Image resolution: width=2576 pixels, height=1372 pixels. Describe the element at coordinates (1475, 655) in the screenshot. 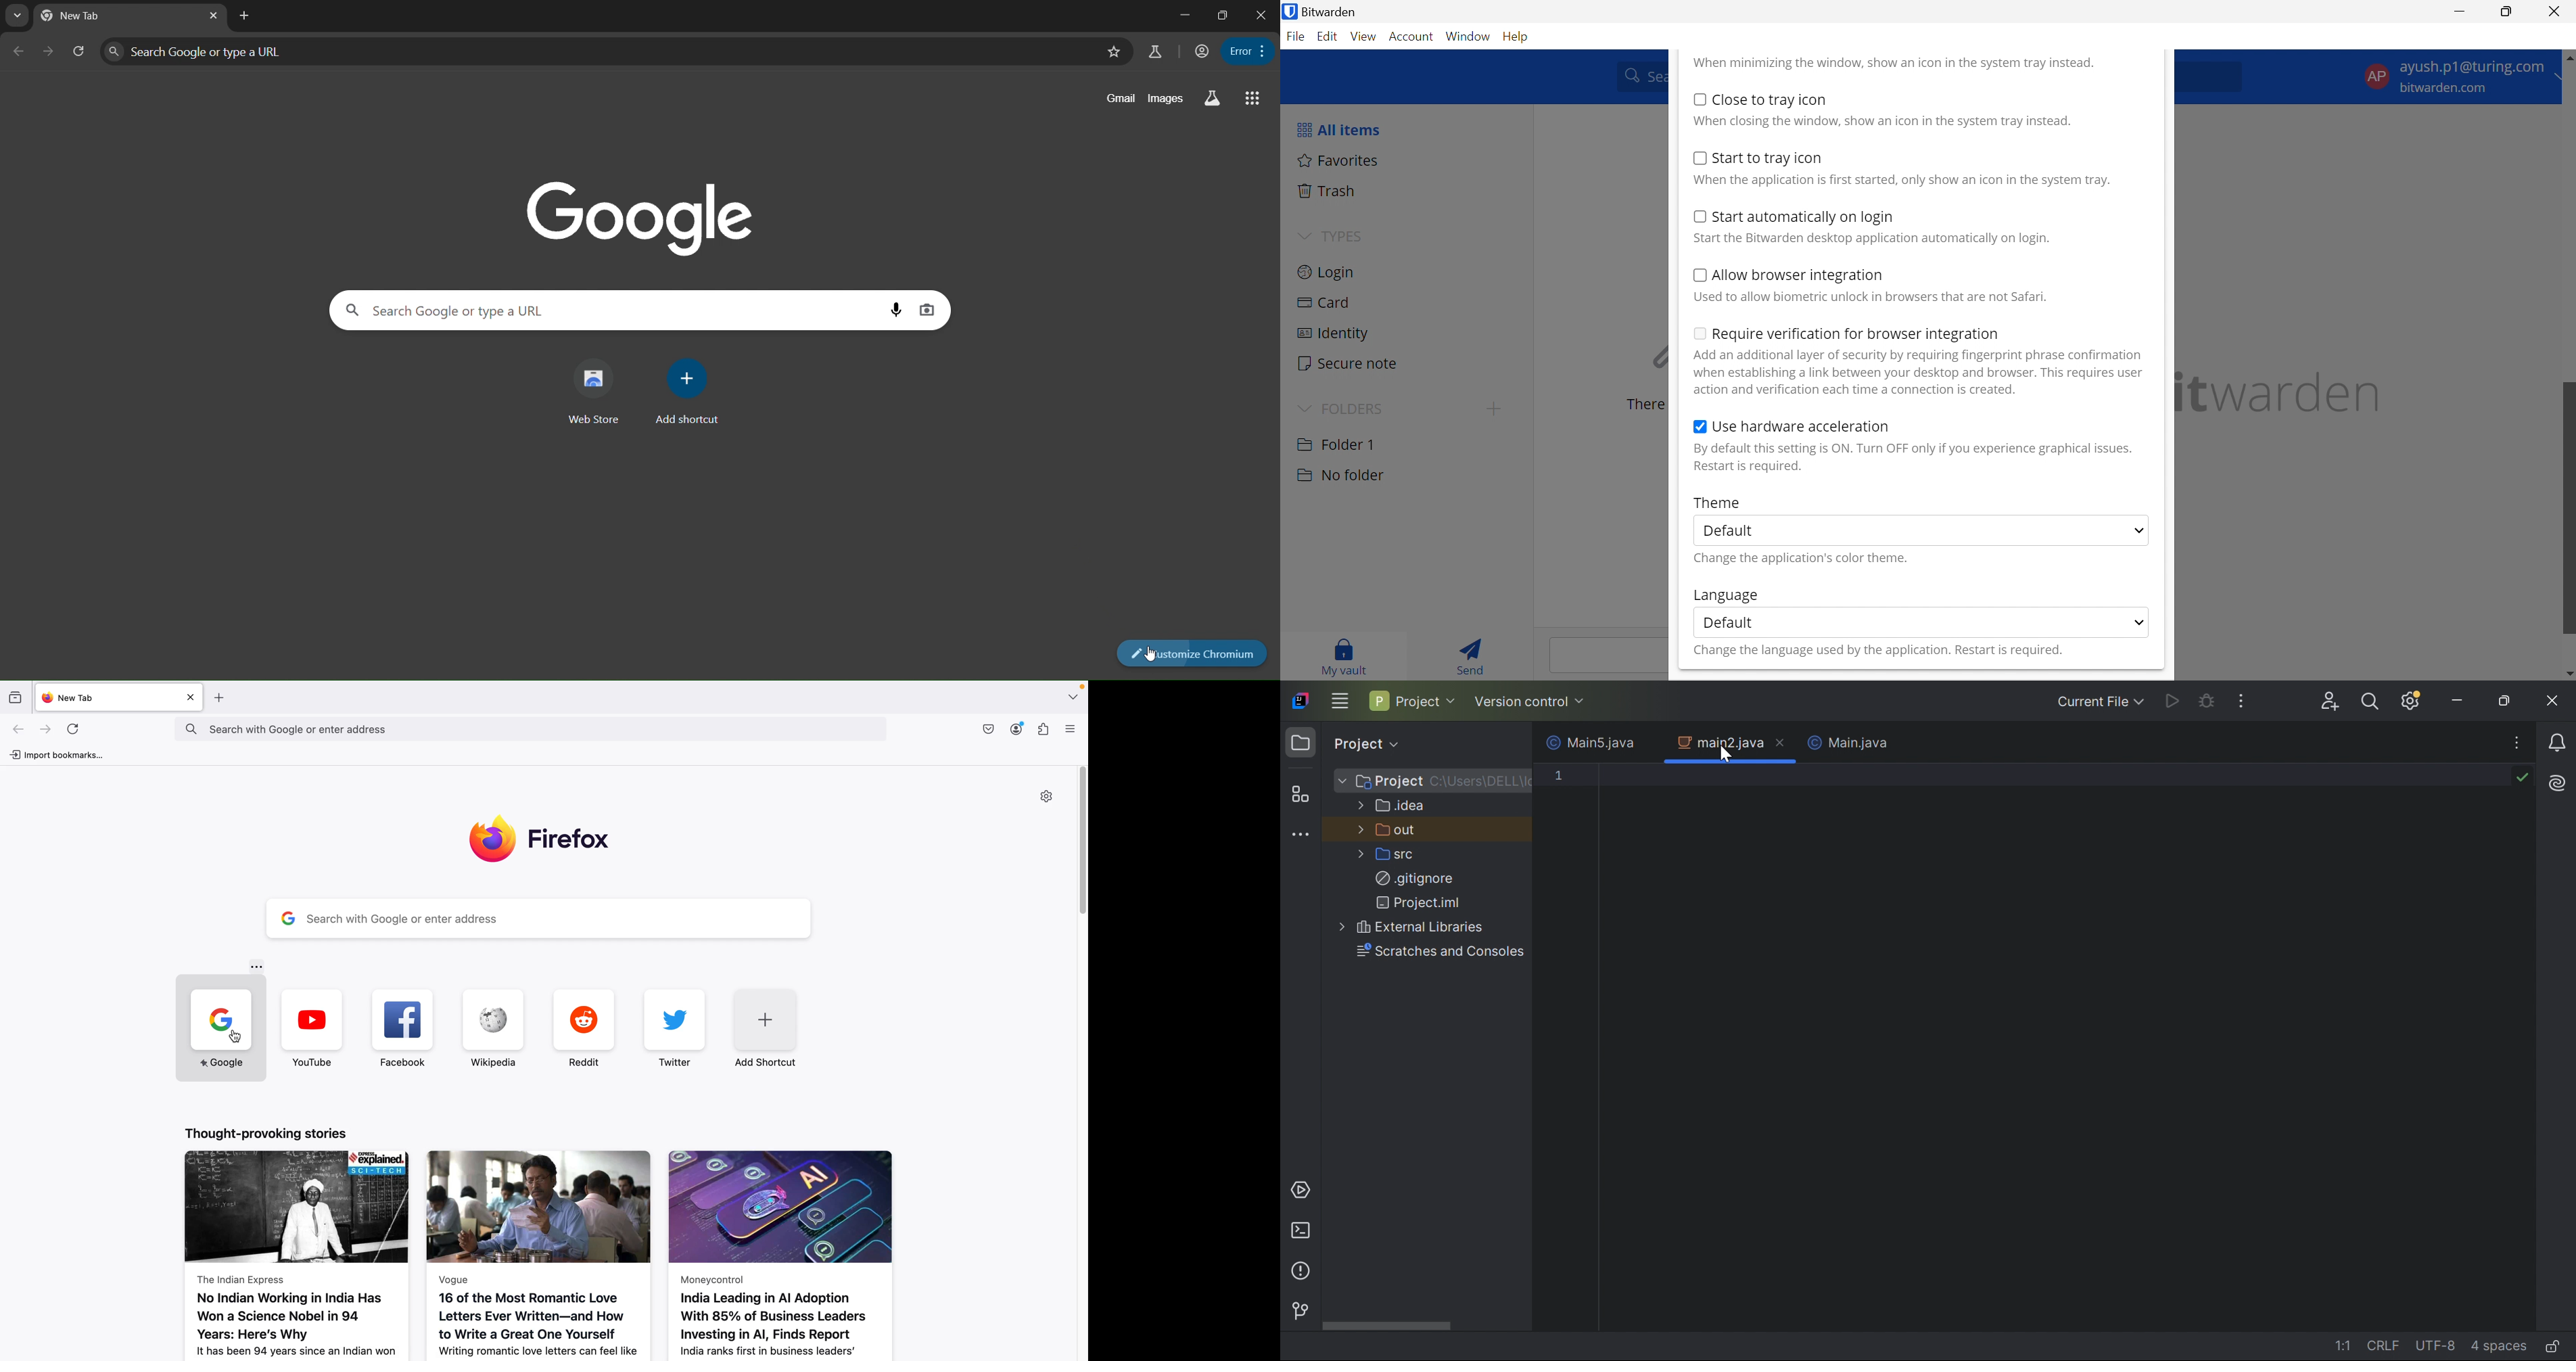

I see `Send` at that location.